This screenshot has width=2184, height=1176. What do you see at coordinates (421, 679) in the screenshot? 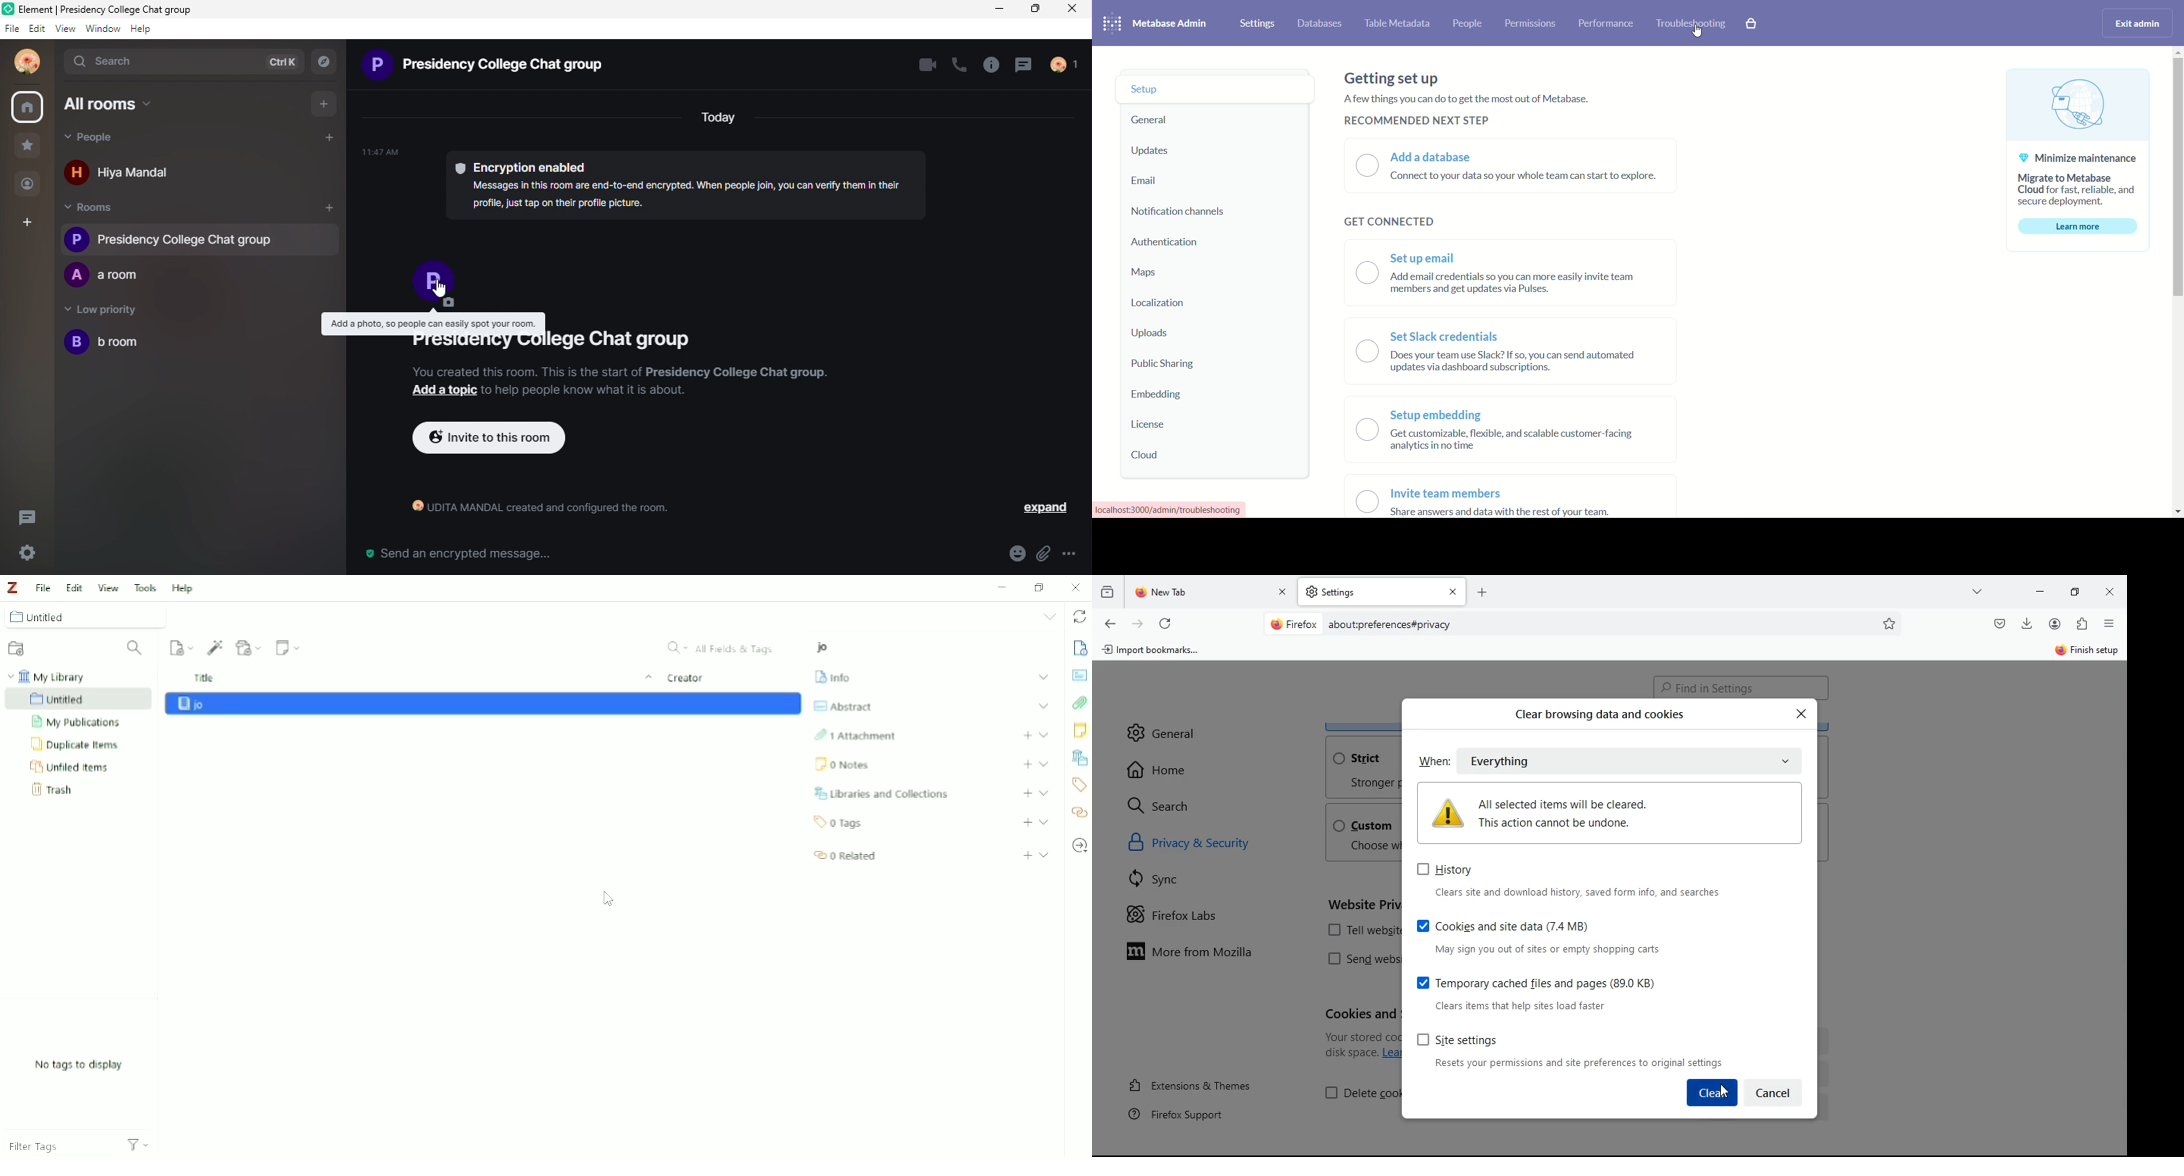
I see `Title` at bounding box center [421, 679].